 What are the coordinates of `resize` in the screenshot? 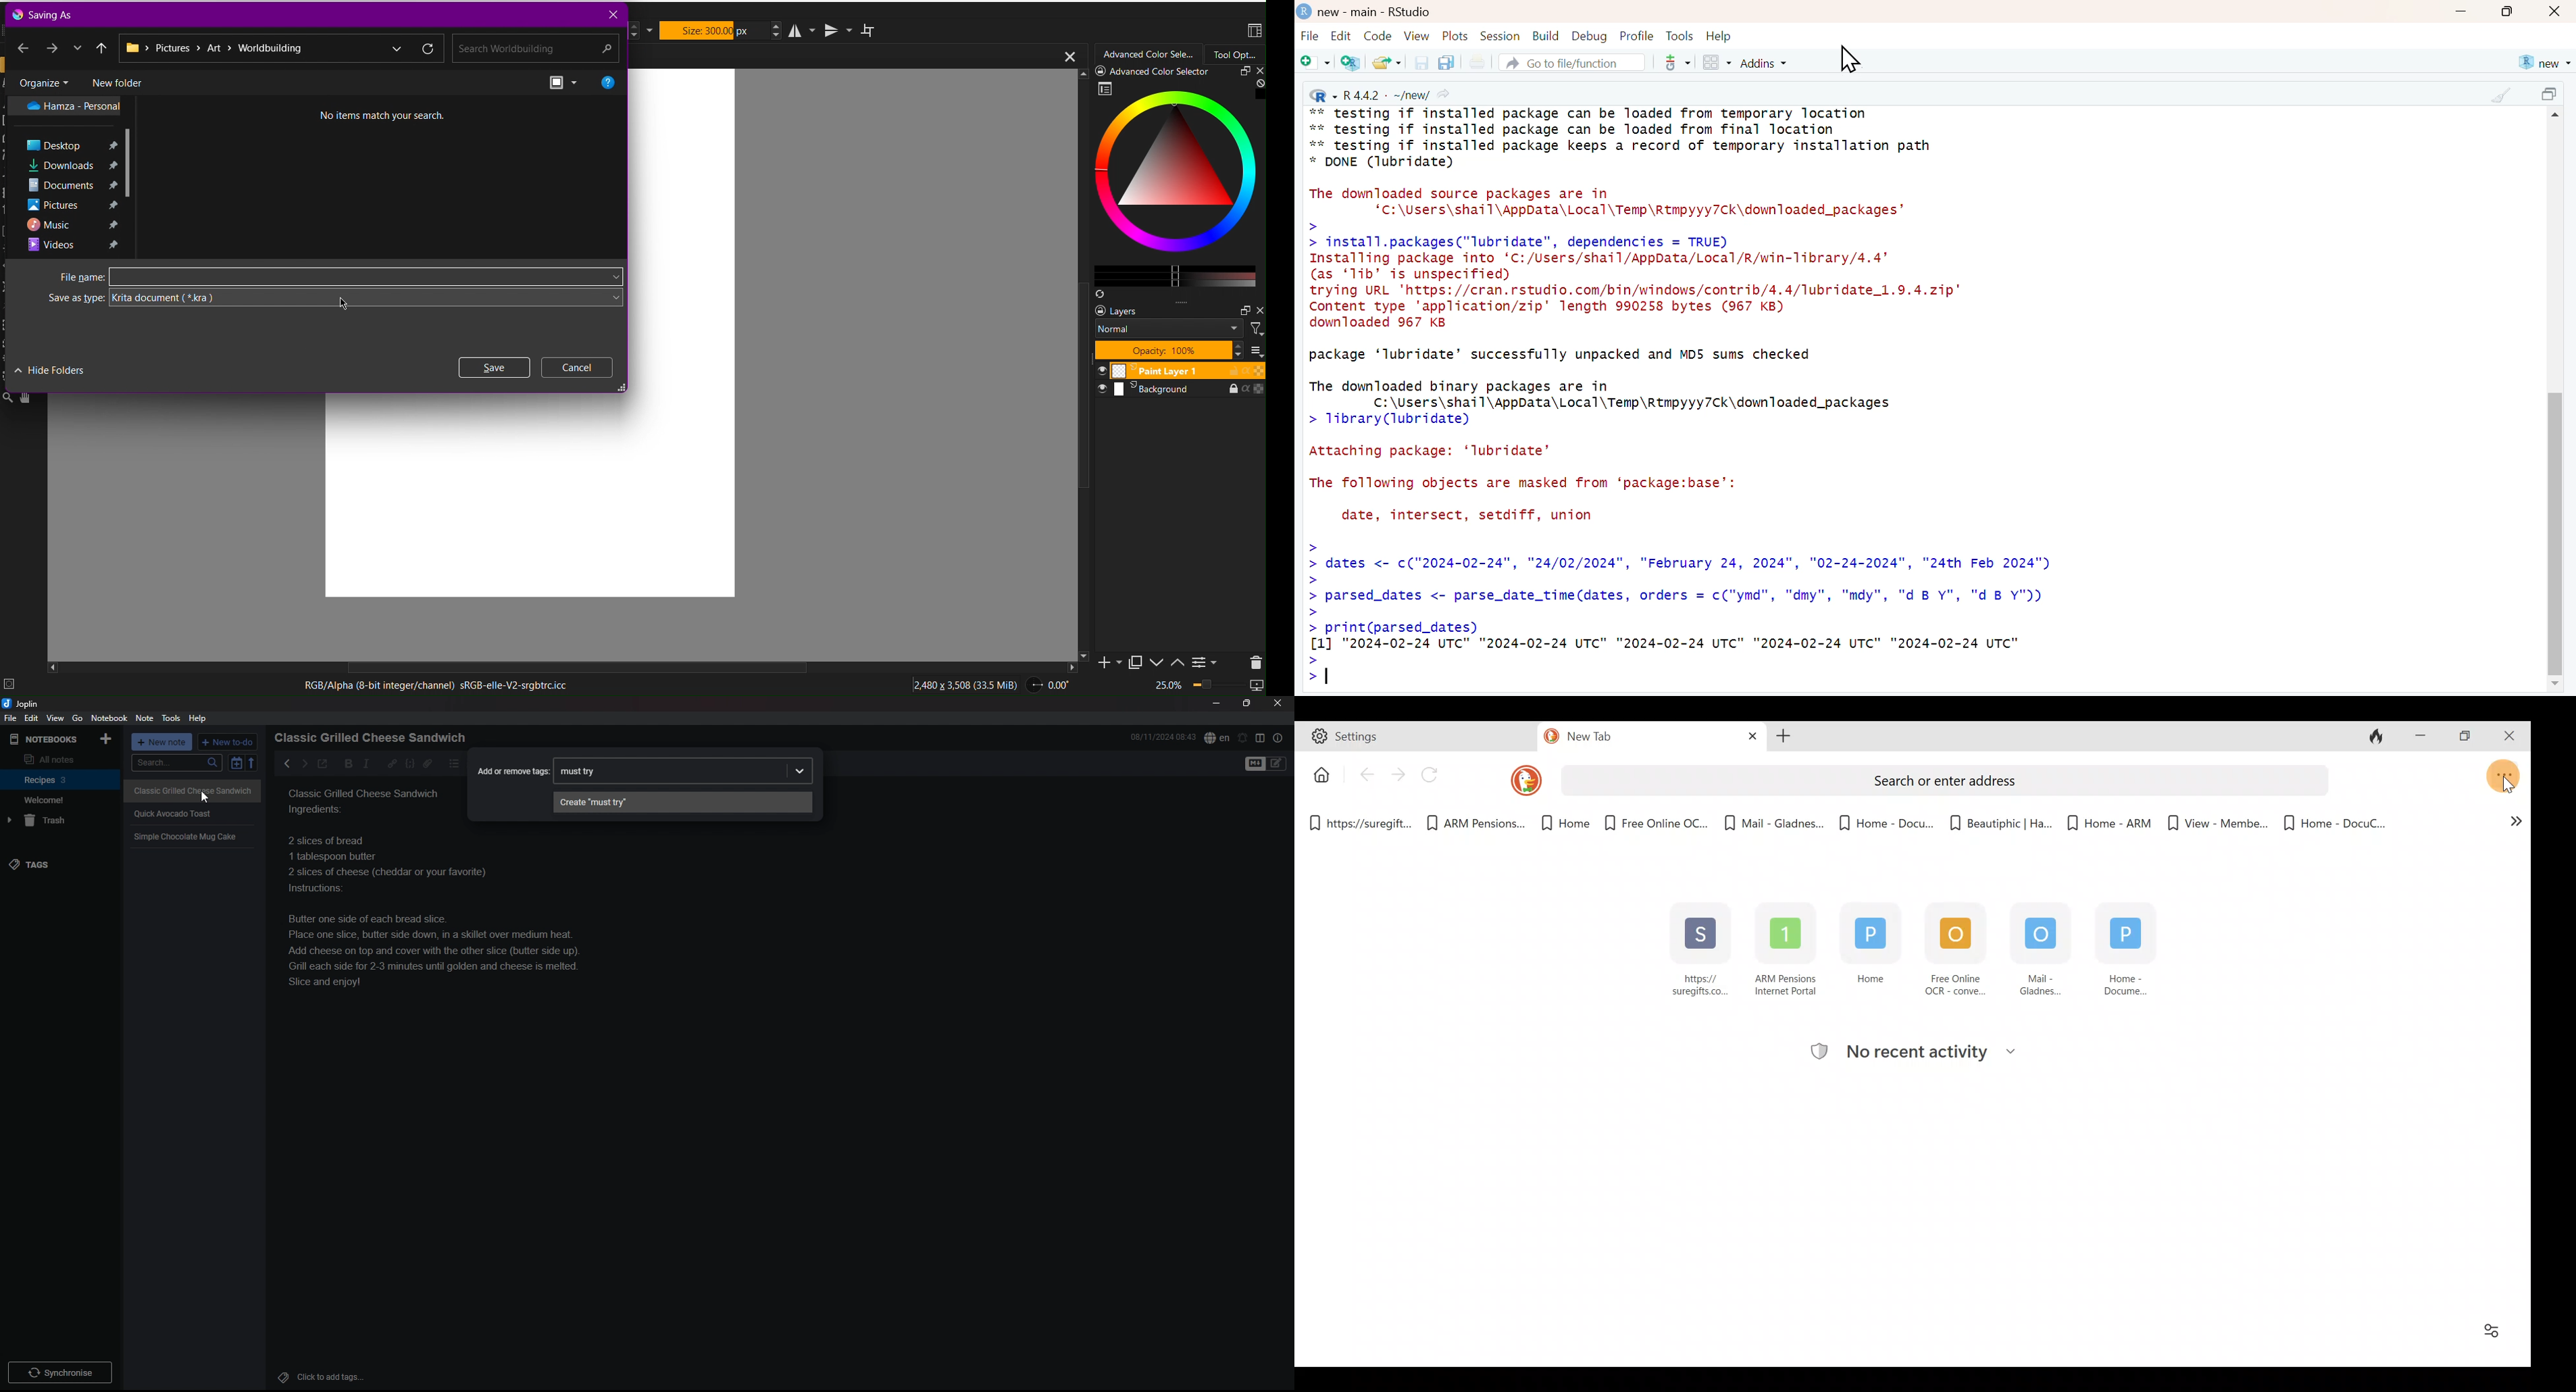 It's located at (1247, 703).